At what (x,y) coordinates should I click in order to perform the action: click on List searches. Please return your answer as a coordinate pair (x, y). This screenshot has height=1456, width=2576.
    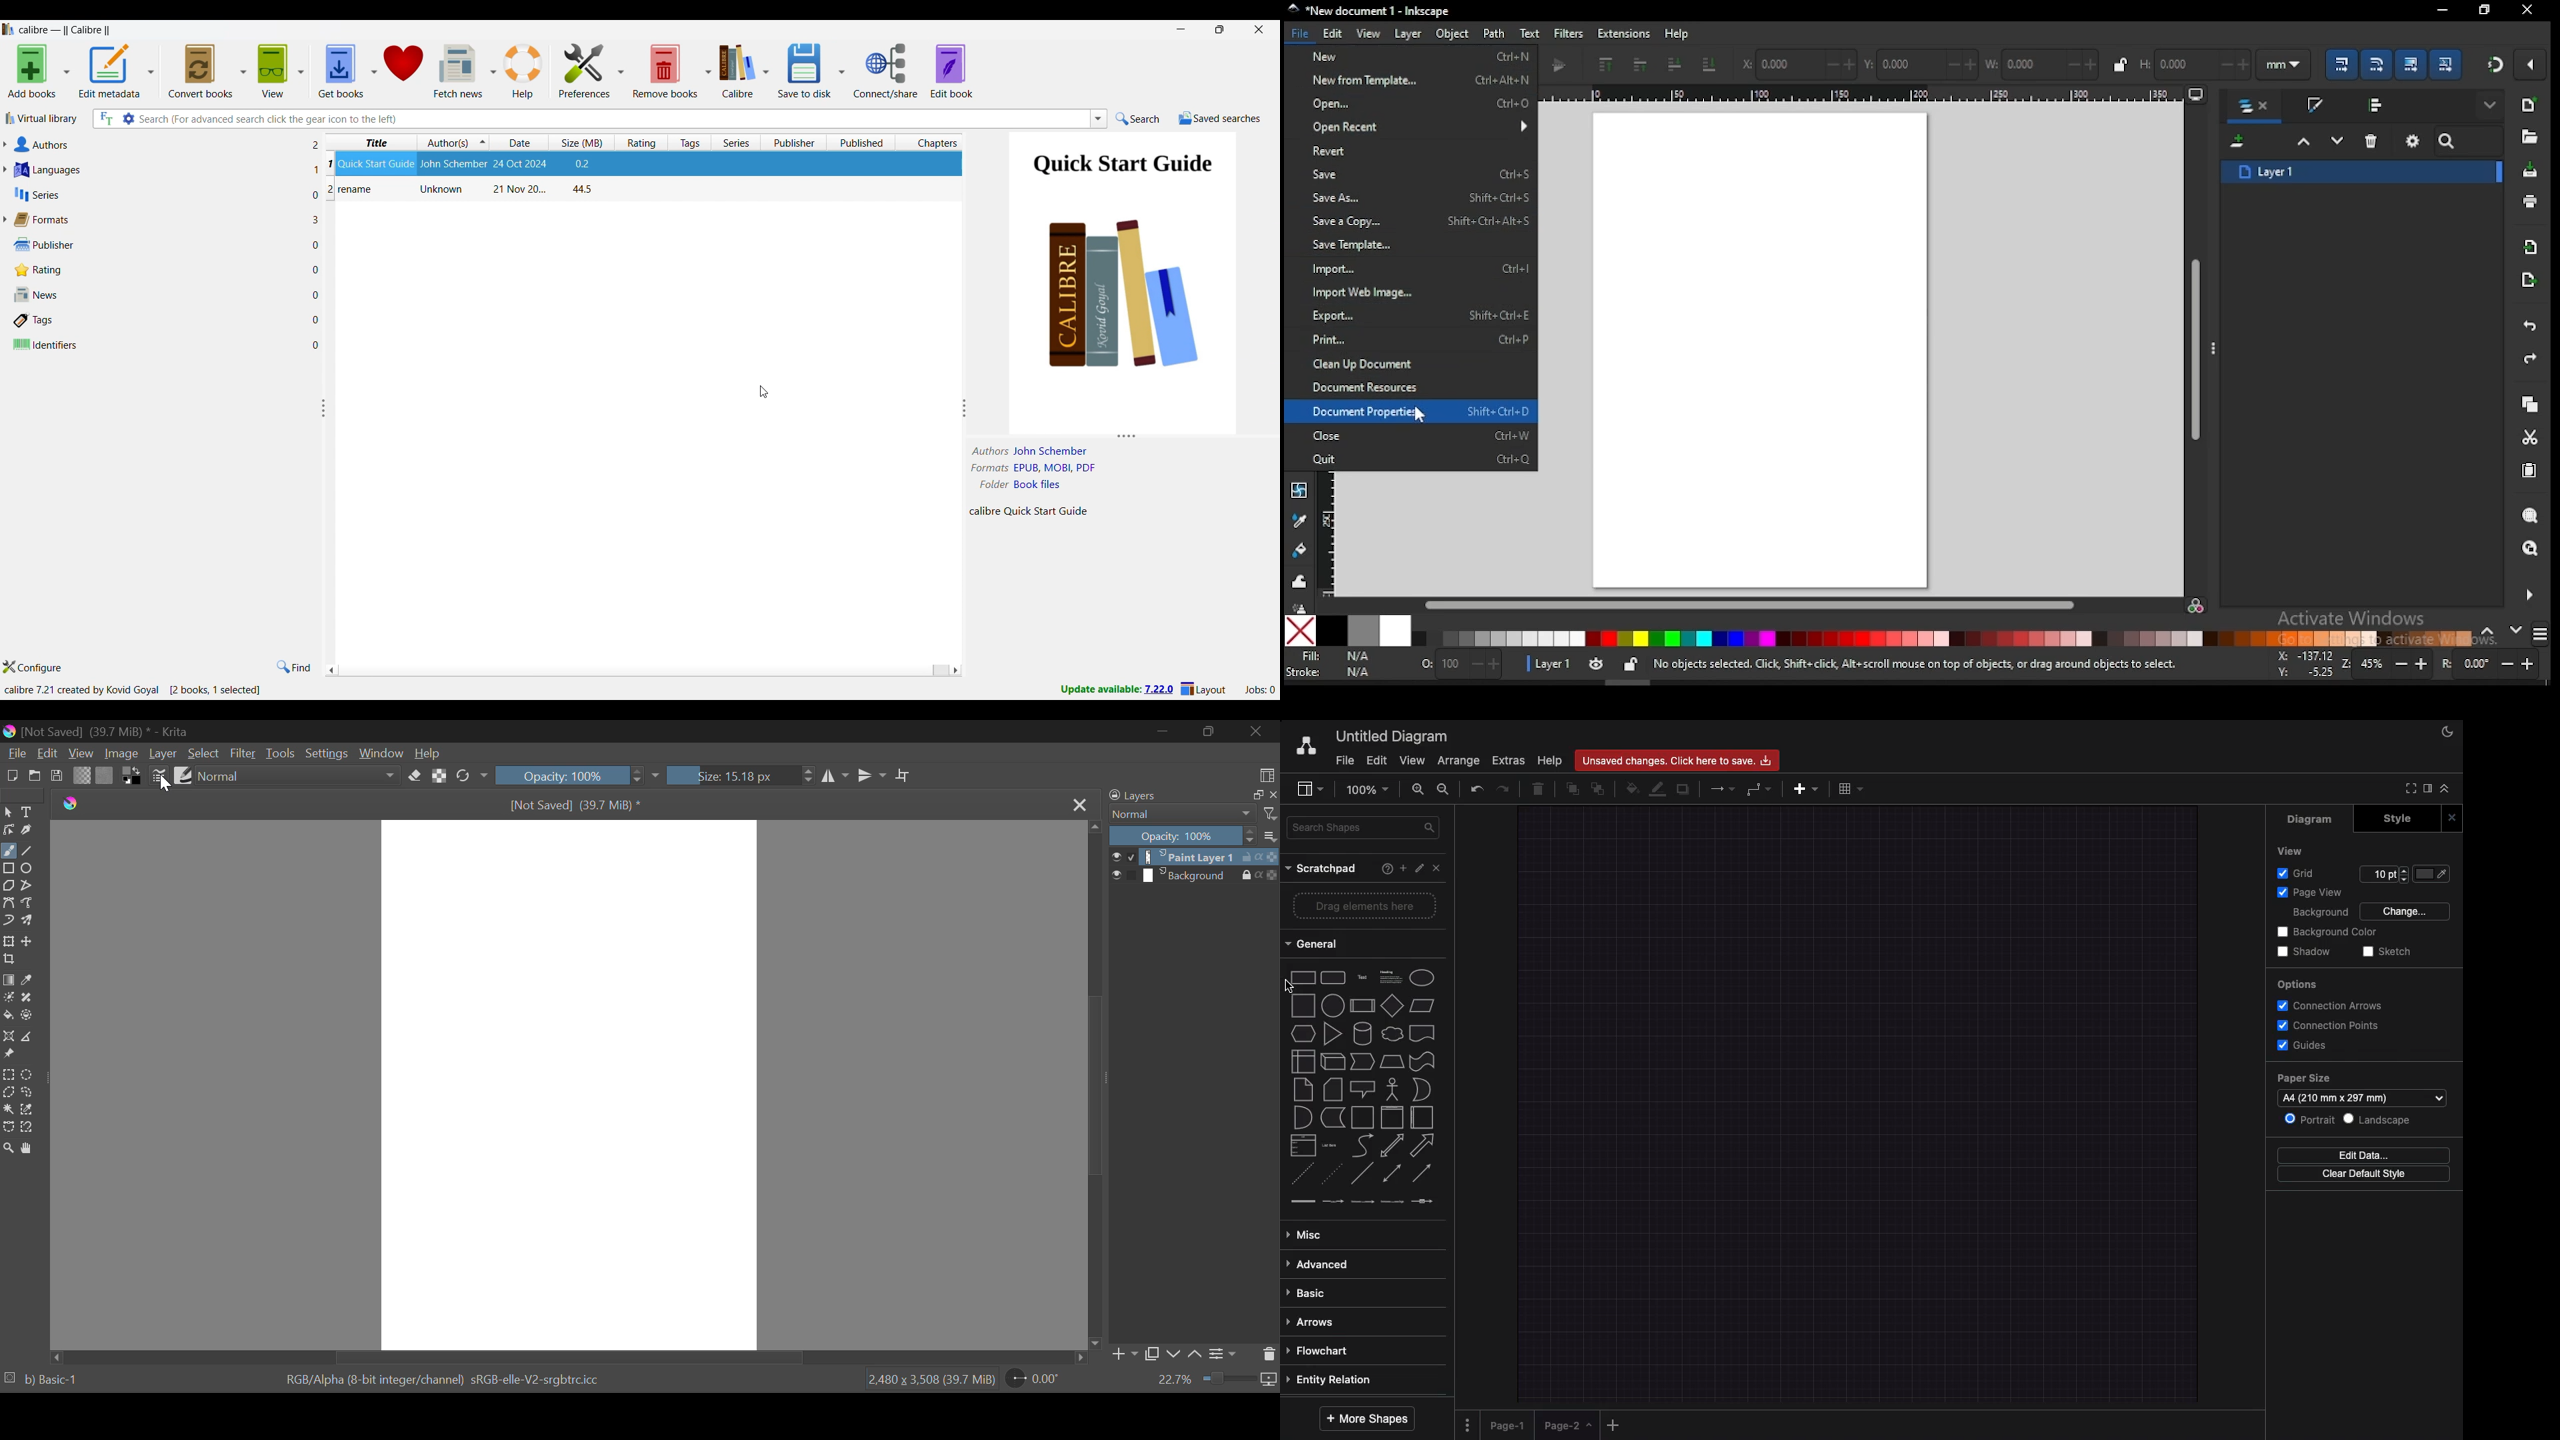
    Looking at the image, I should click on (1099, 119).